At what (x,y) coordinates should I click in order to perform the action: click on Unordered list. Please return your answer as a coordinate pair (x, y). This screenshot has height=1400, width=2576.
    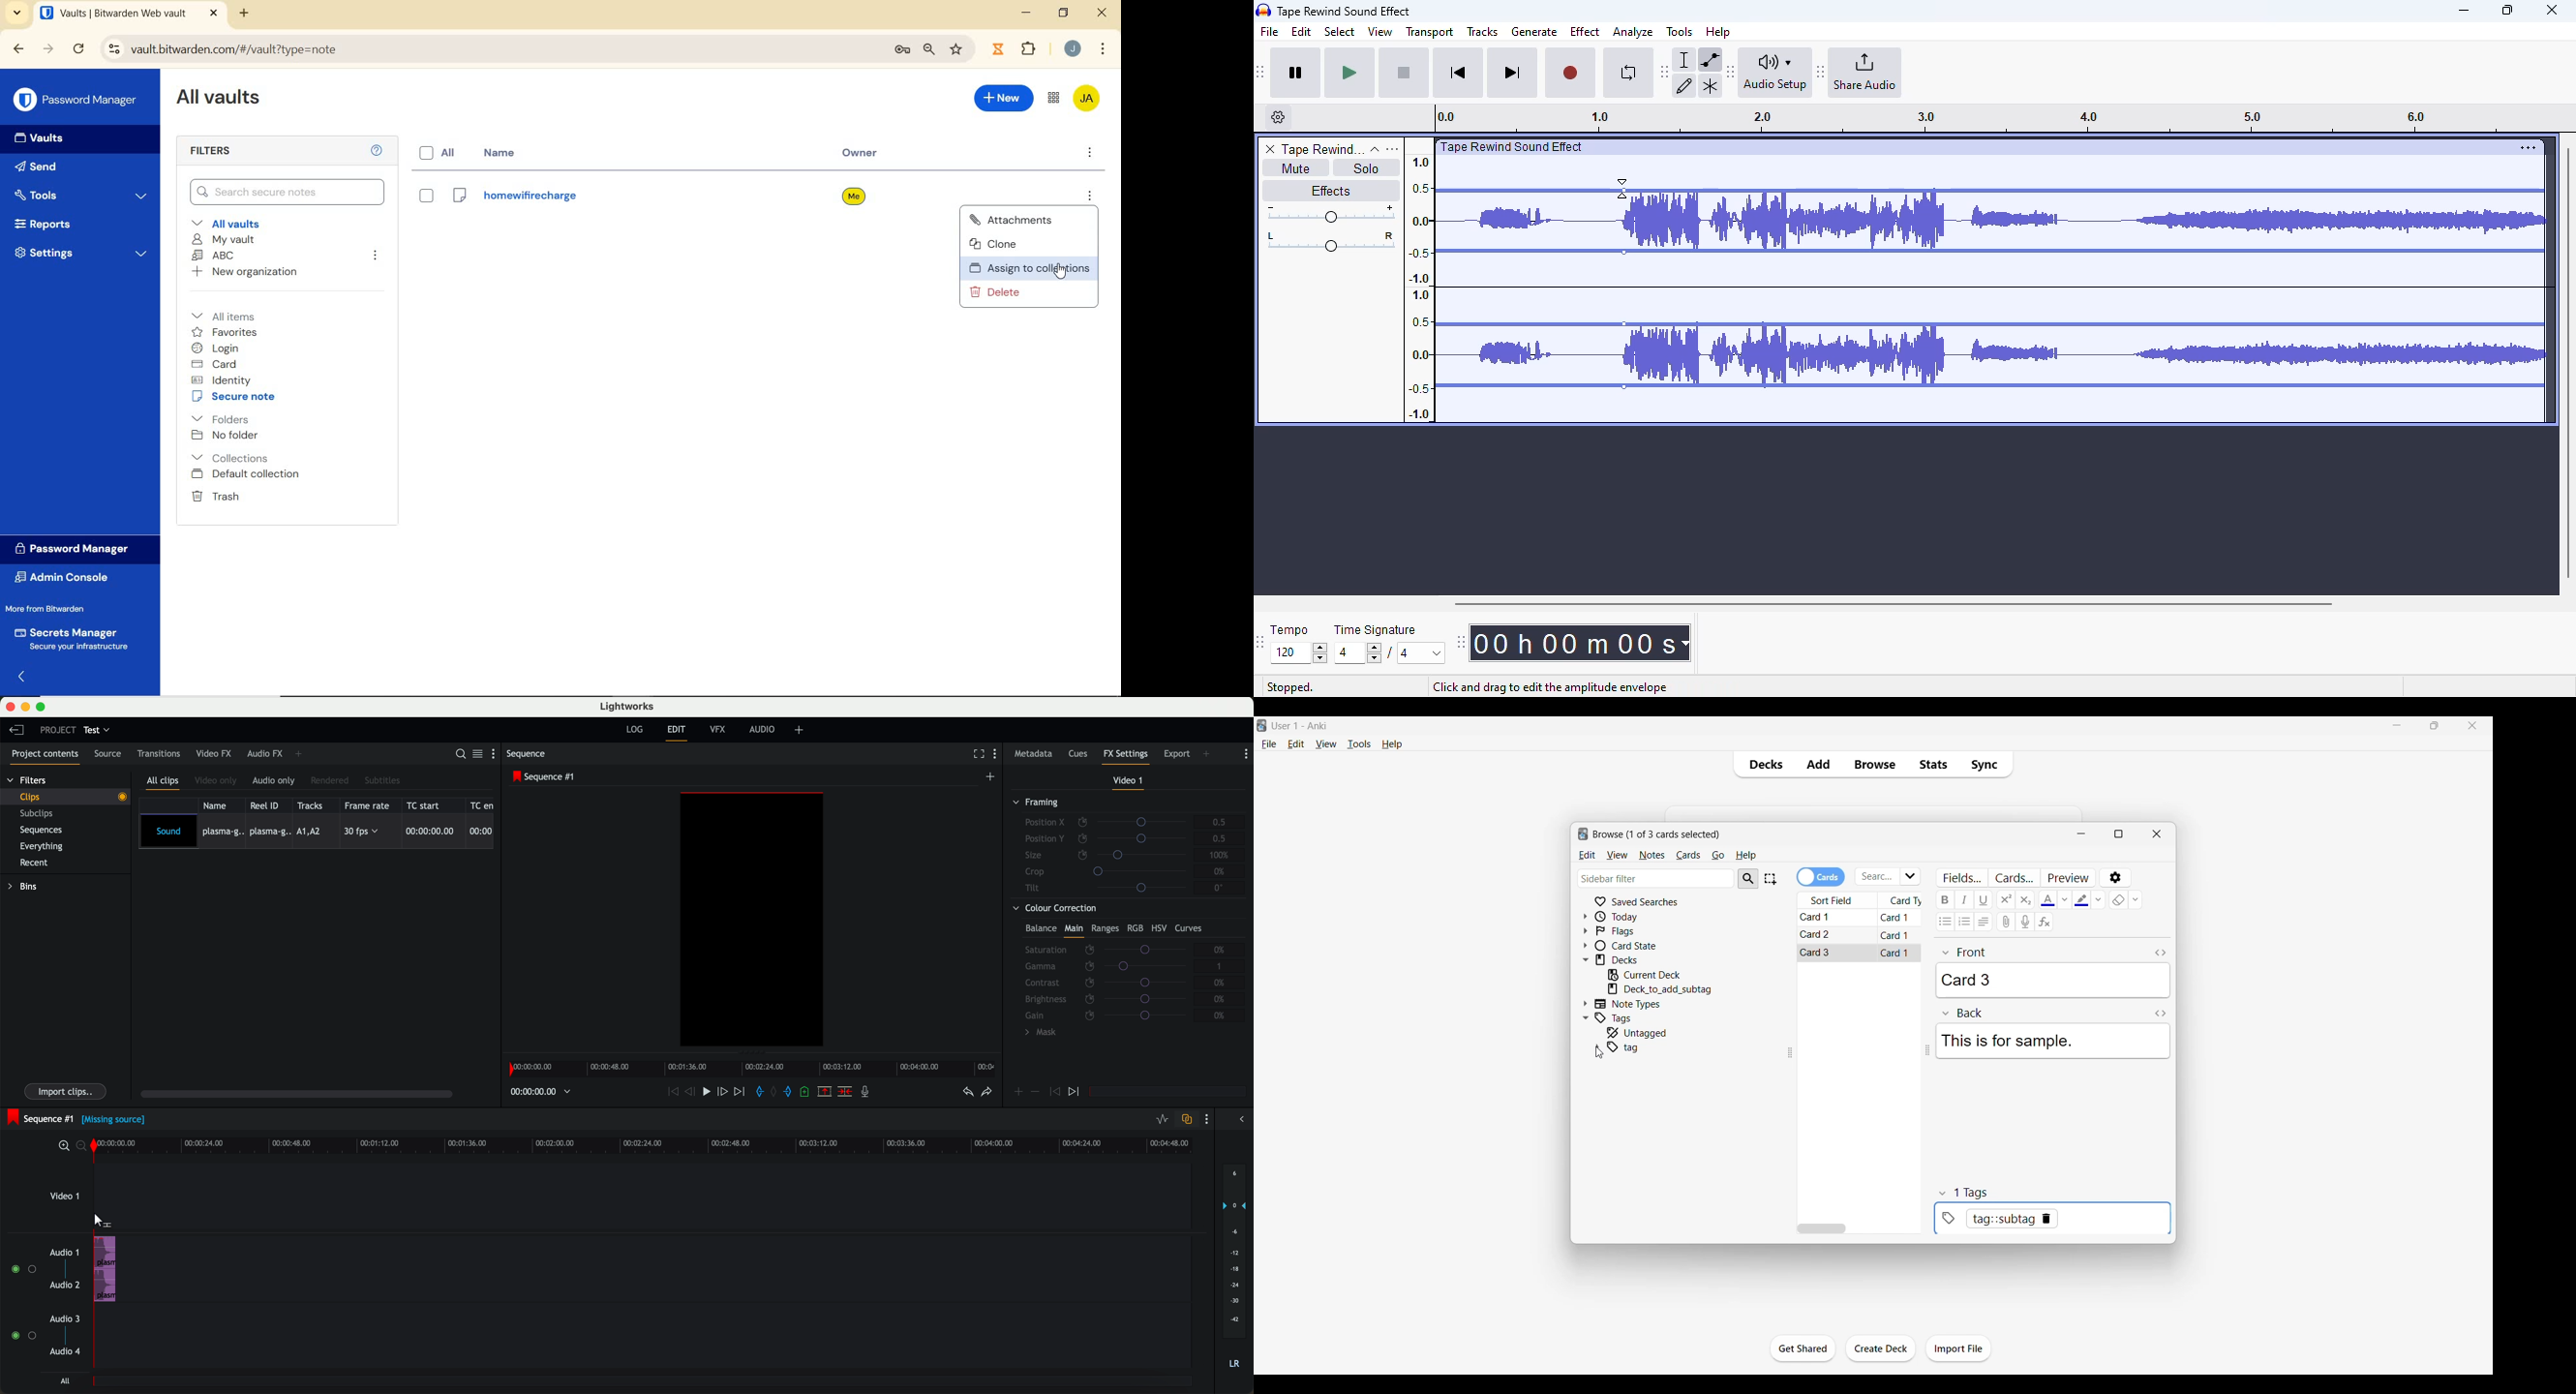
    Looking at the image, I should click on (1945, 922).